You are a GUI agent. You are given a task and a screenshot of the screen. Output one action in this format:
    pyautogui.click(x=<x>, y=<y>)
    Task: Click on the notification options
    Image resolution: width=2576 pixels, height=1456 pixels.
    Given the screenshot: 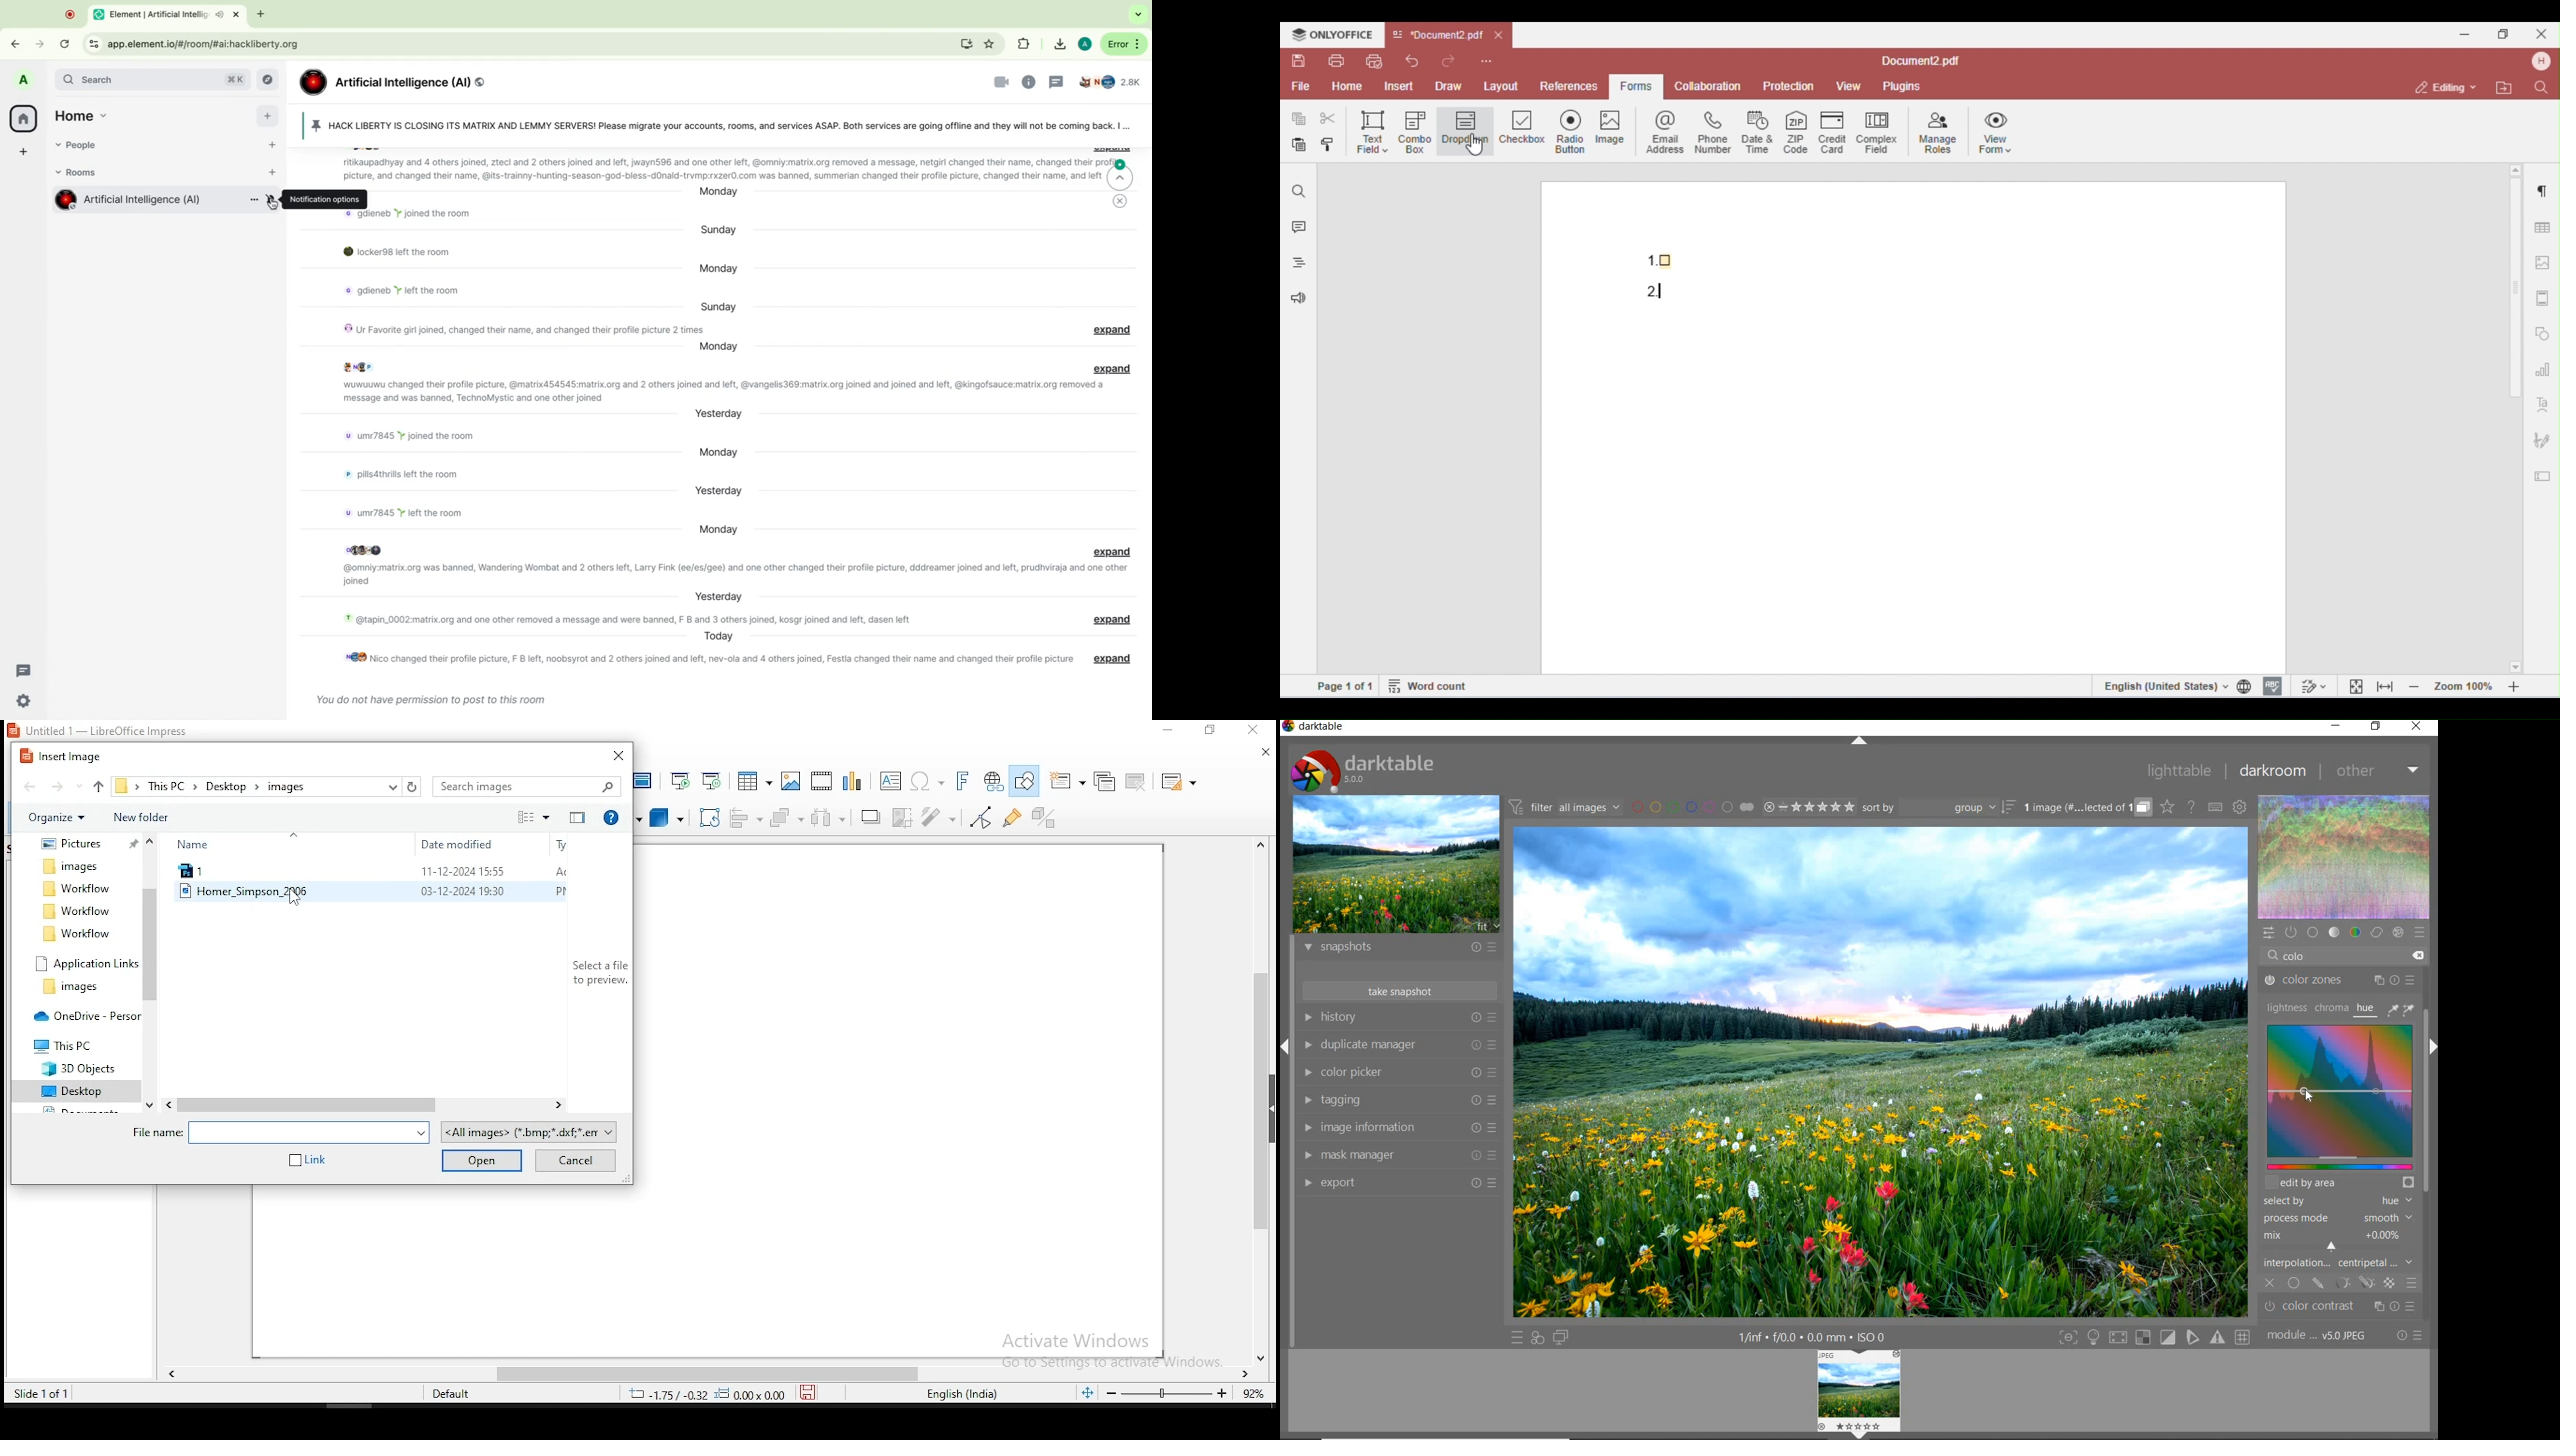 What is the action you would take?
    pyautogui.click(x=324, y=199)
    